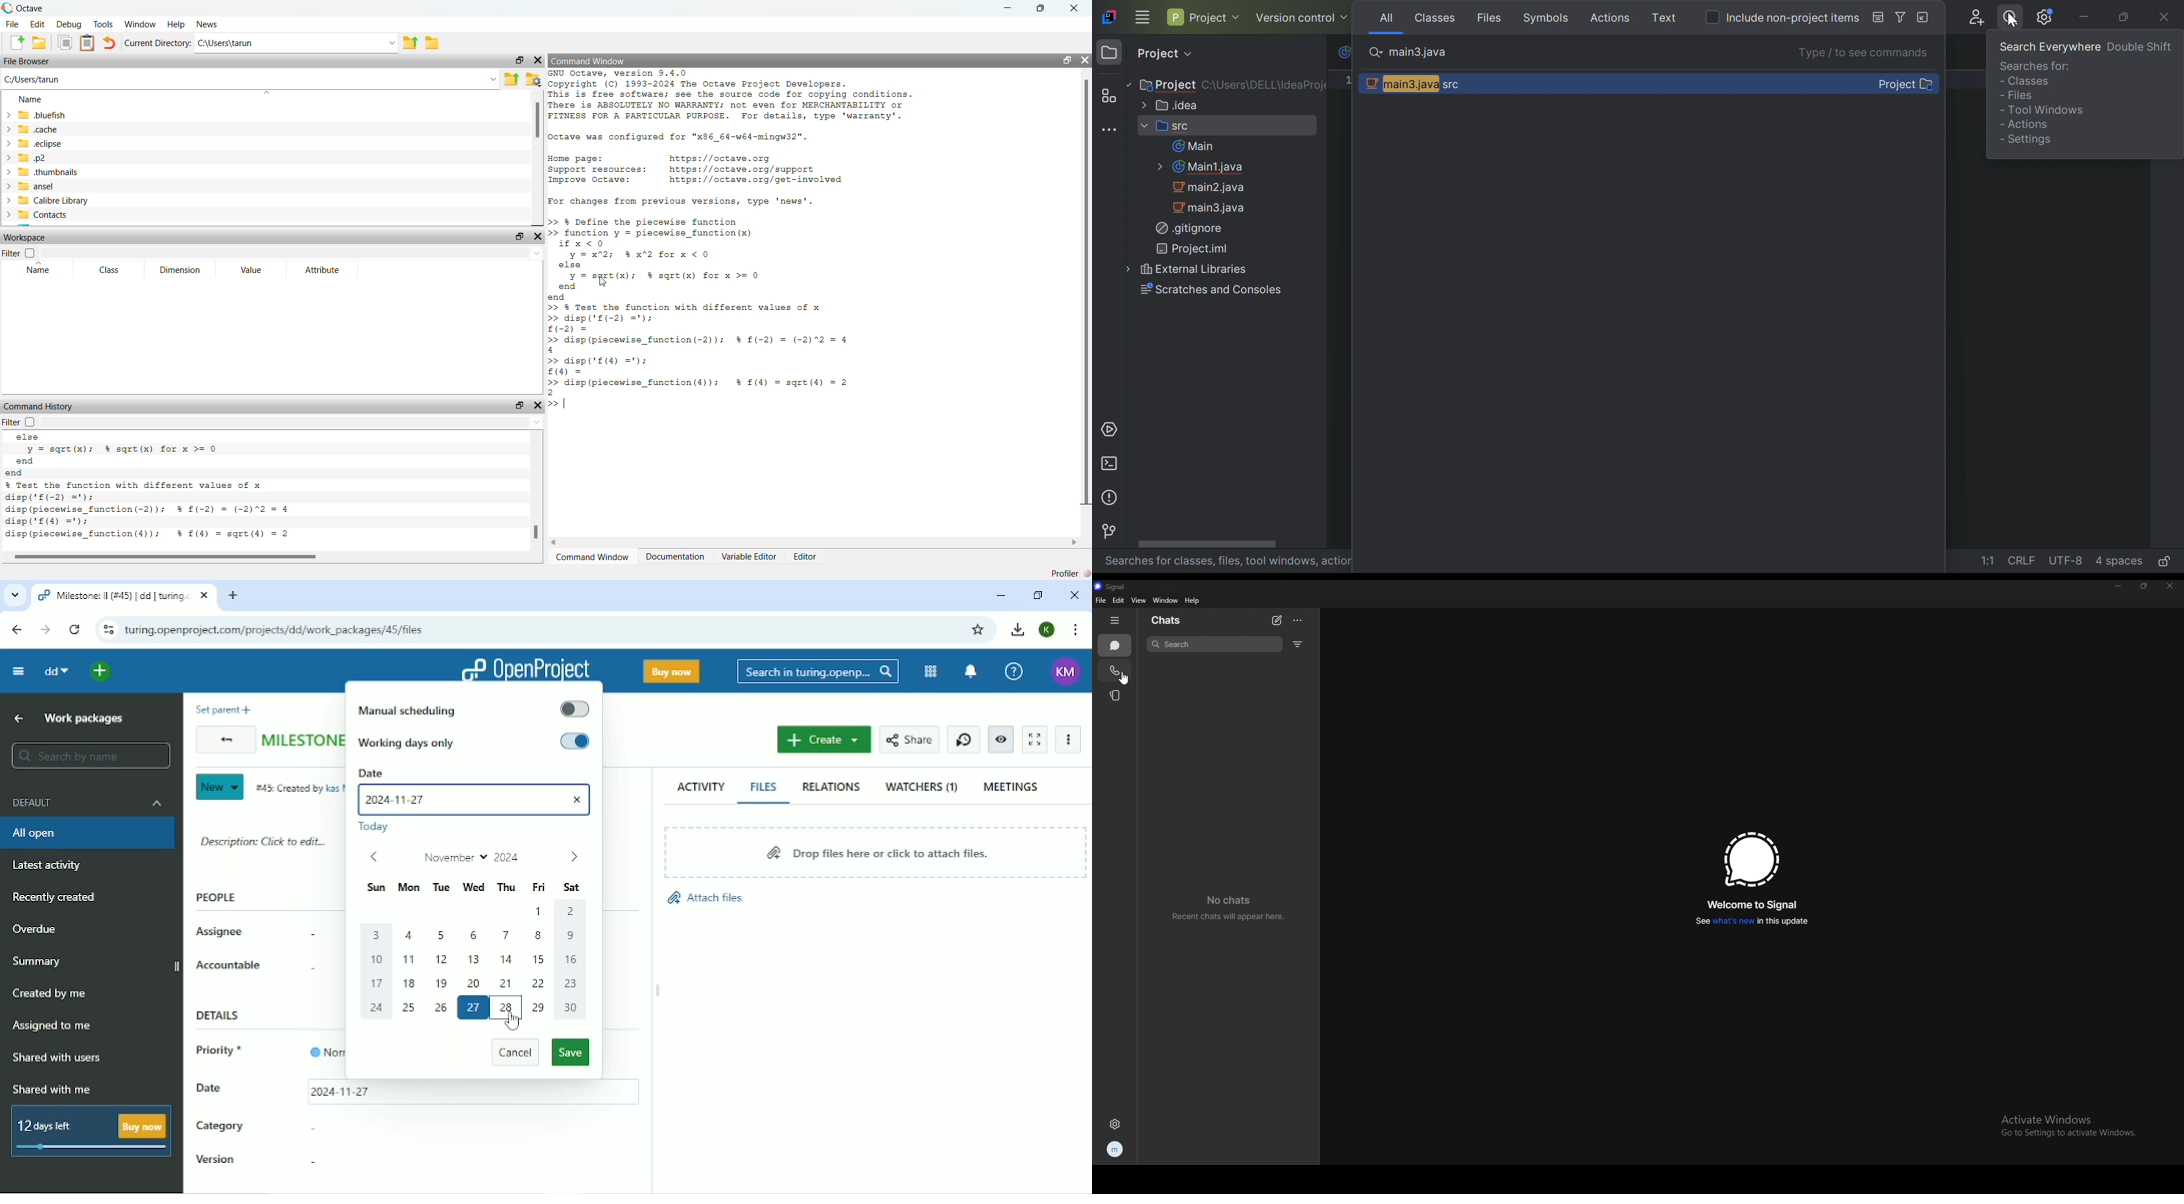 The height and width of the screenshot is (1204, 2184). What do you see at coordinates (2125, 17) in the screenshot?
I see `Restore down` at bounding box center [2125, 17].